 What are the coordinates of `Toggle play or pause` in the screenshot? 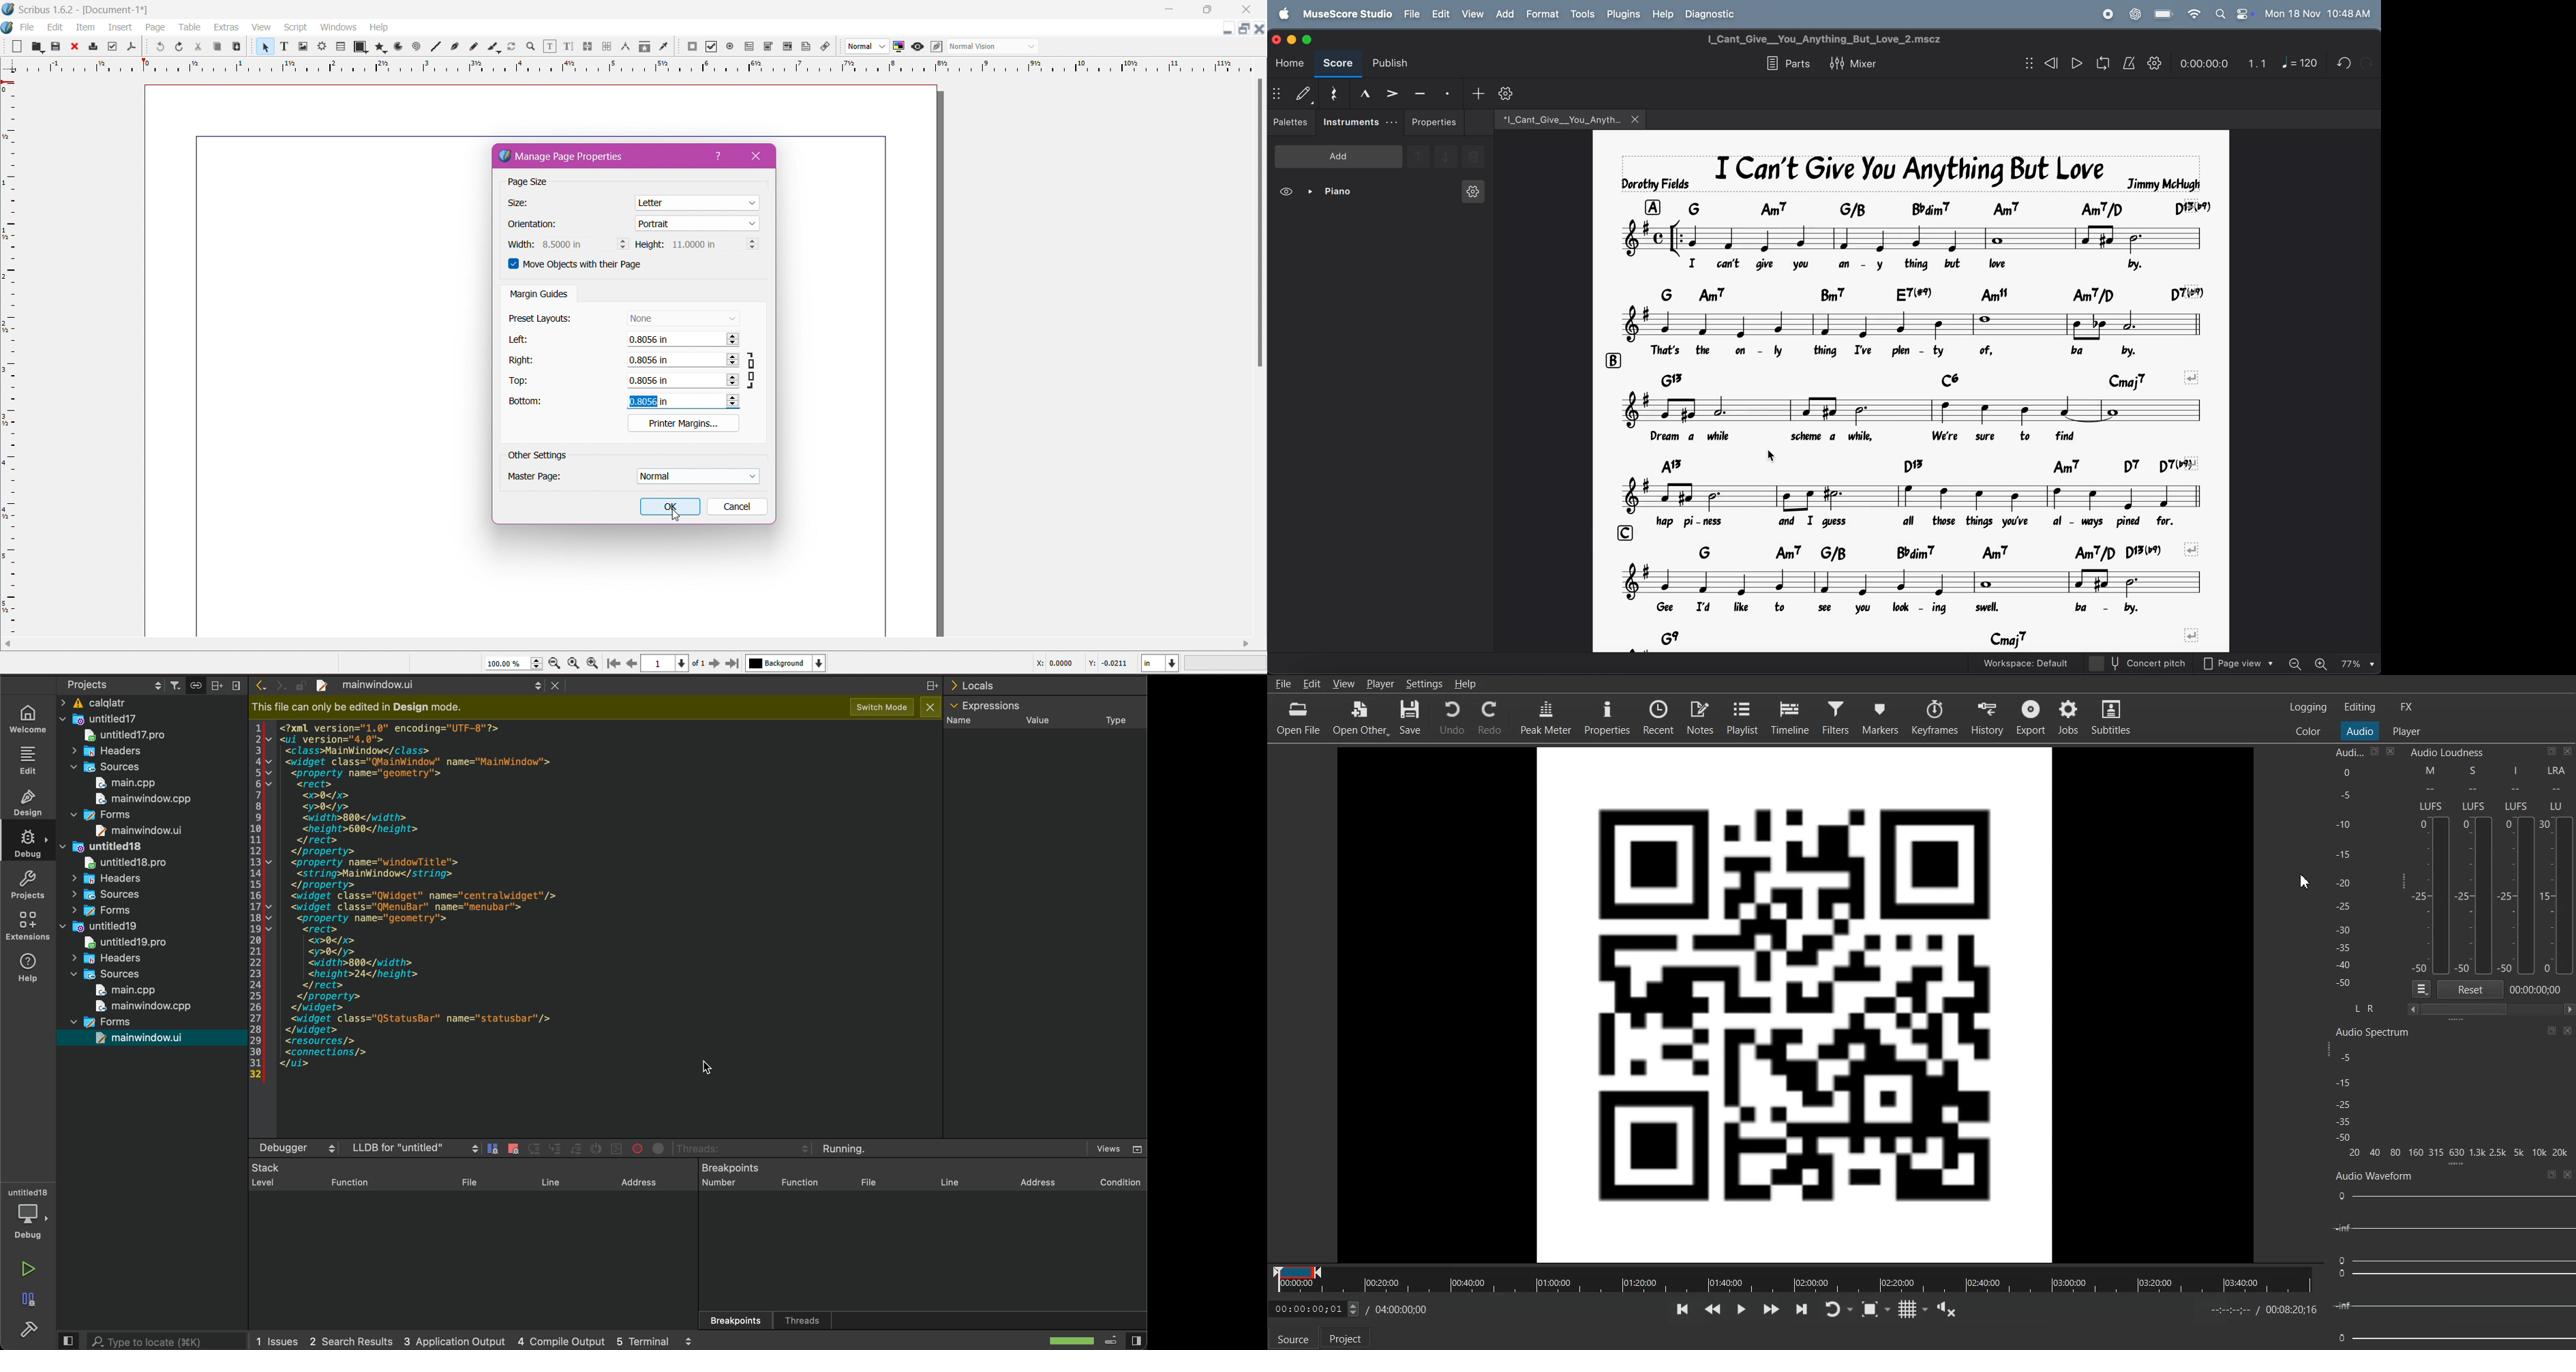 It's located at (1742, 1308).